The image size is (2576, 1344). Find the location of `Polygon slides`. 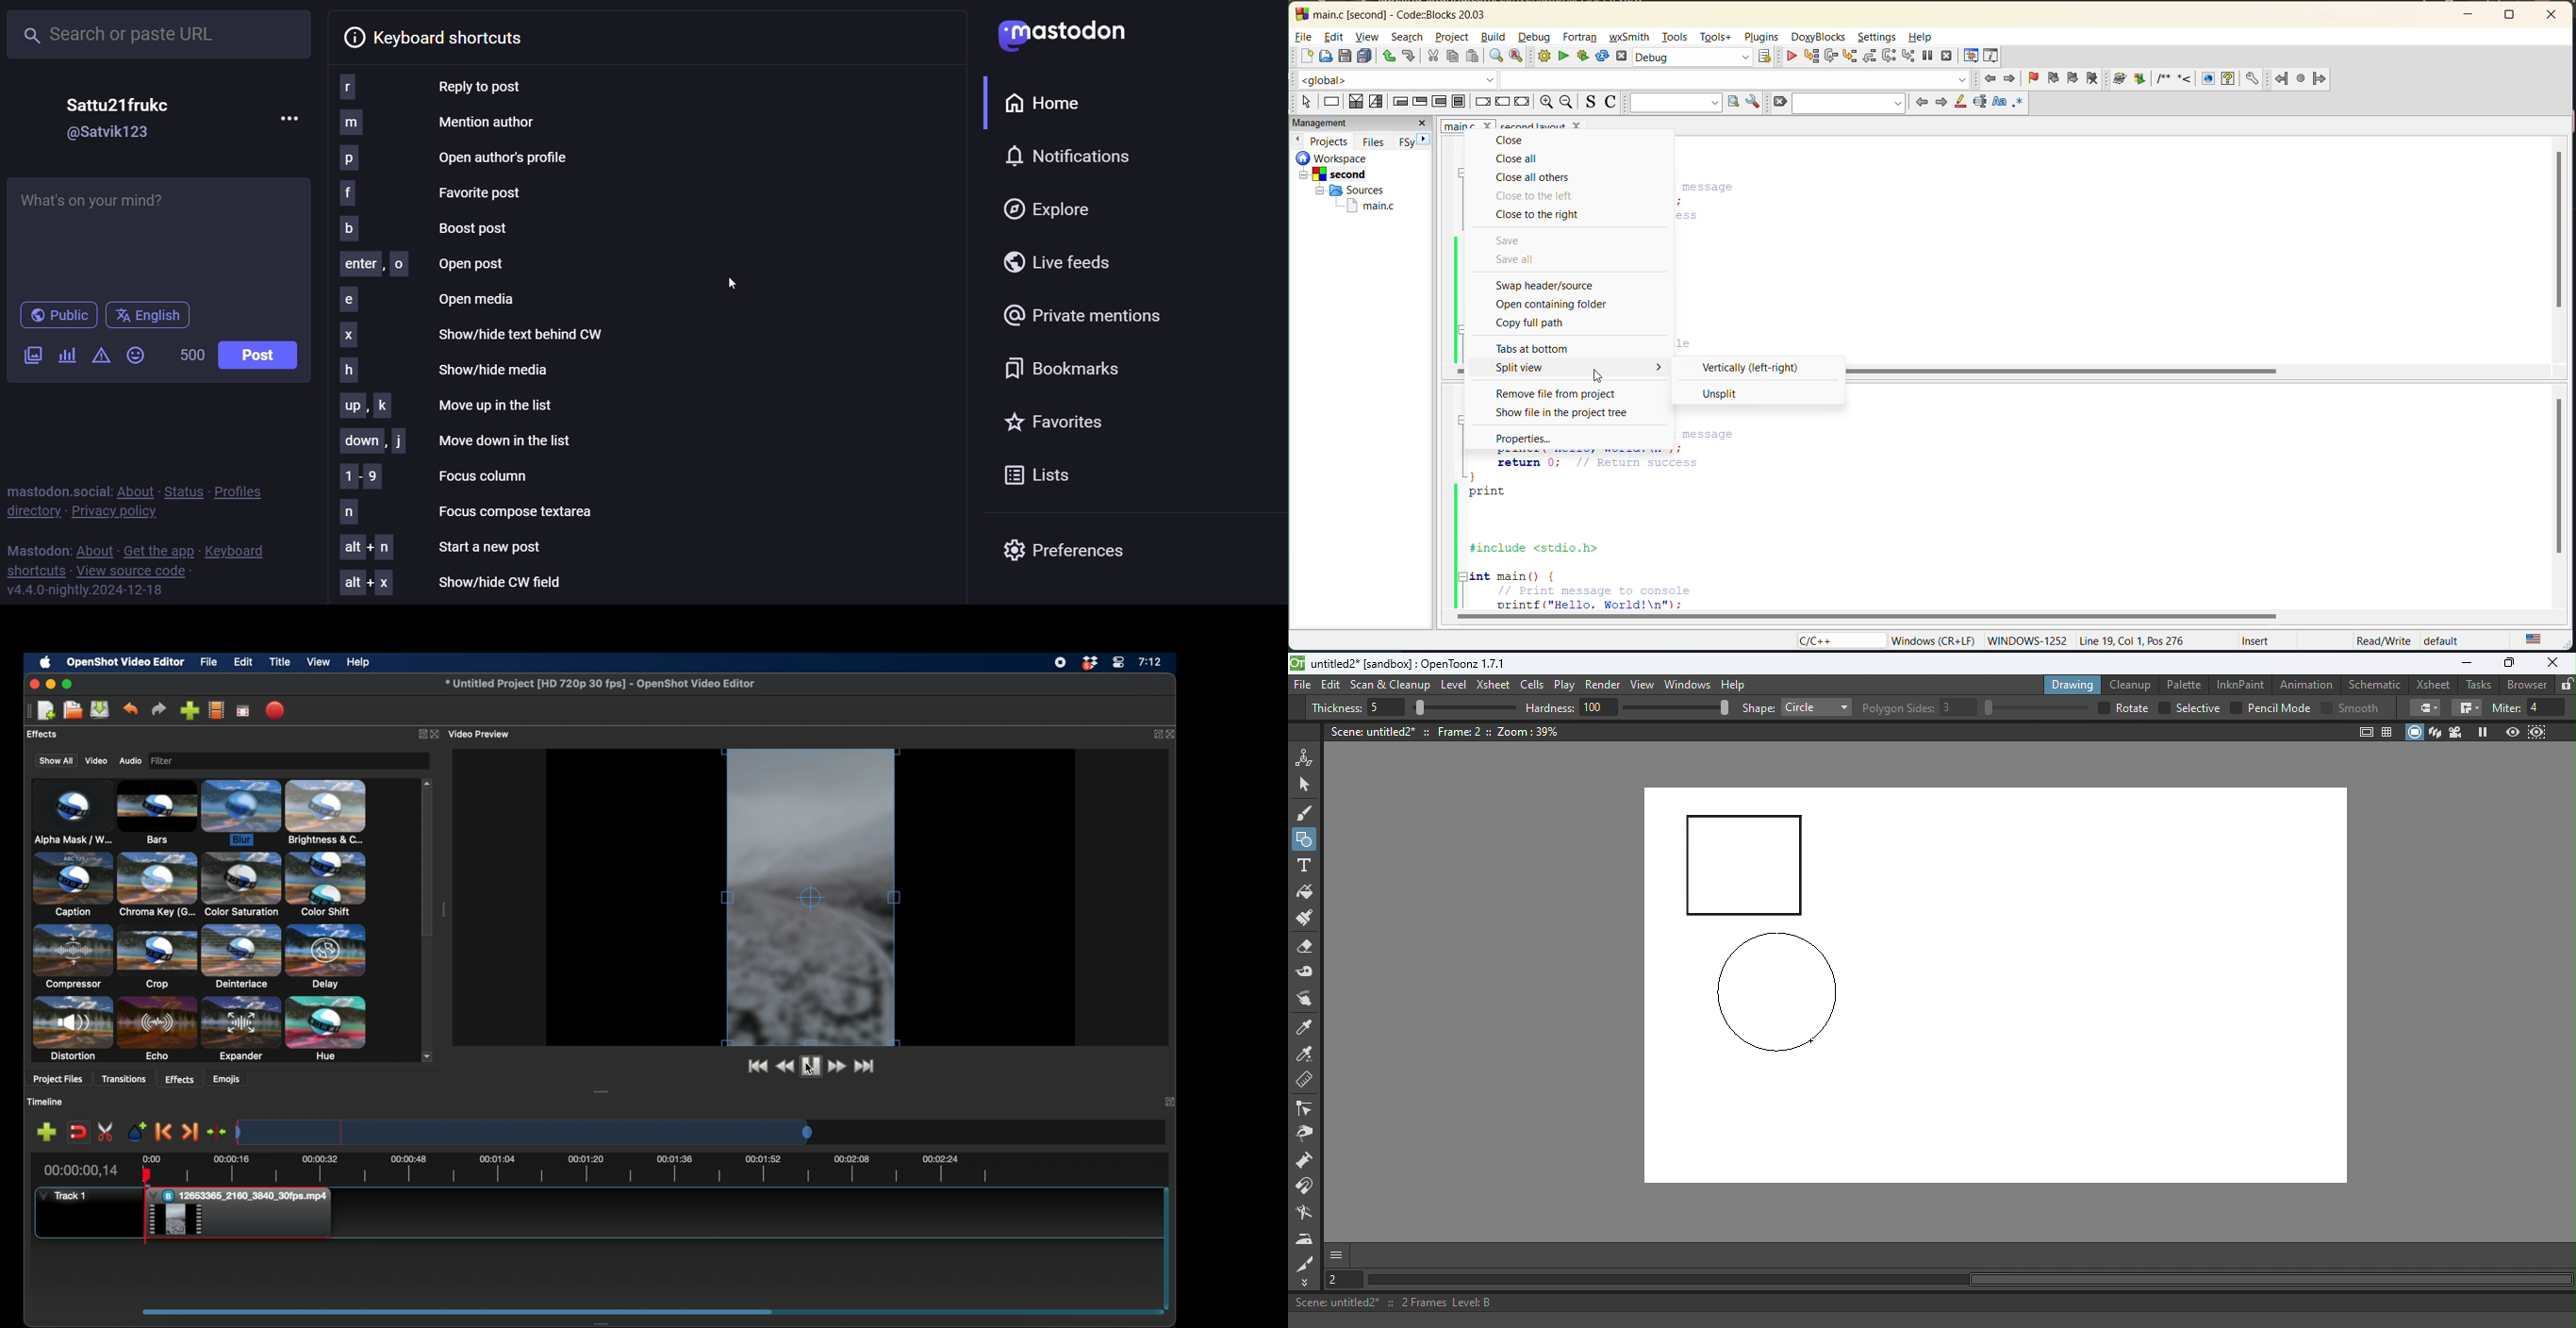

Polygon slides is located at coordinates (1898, 708).